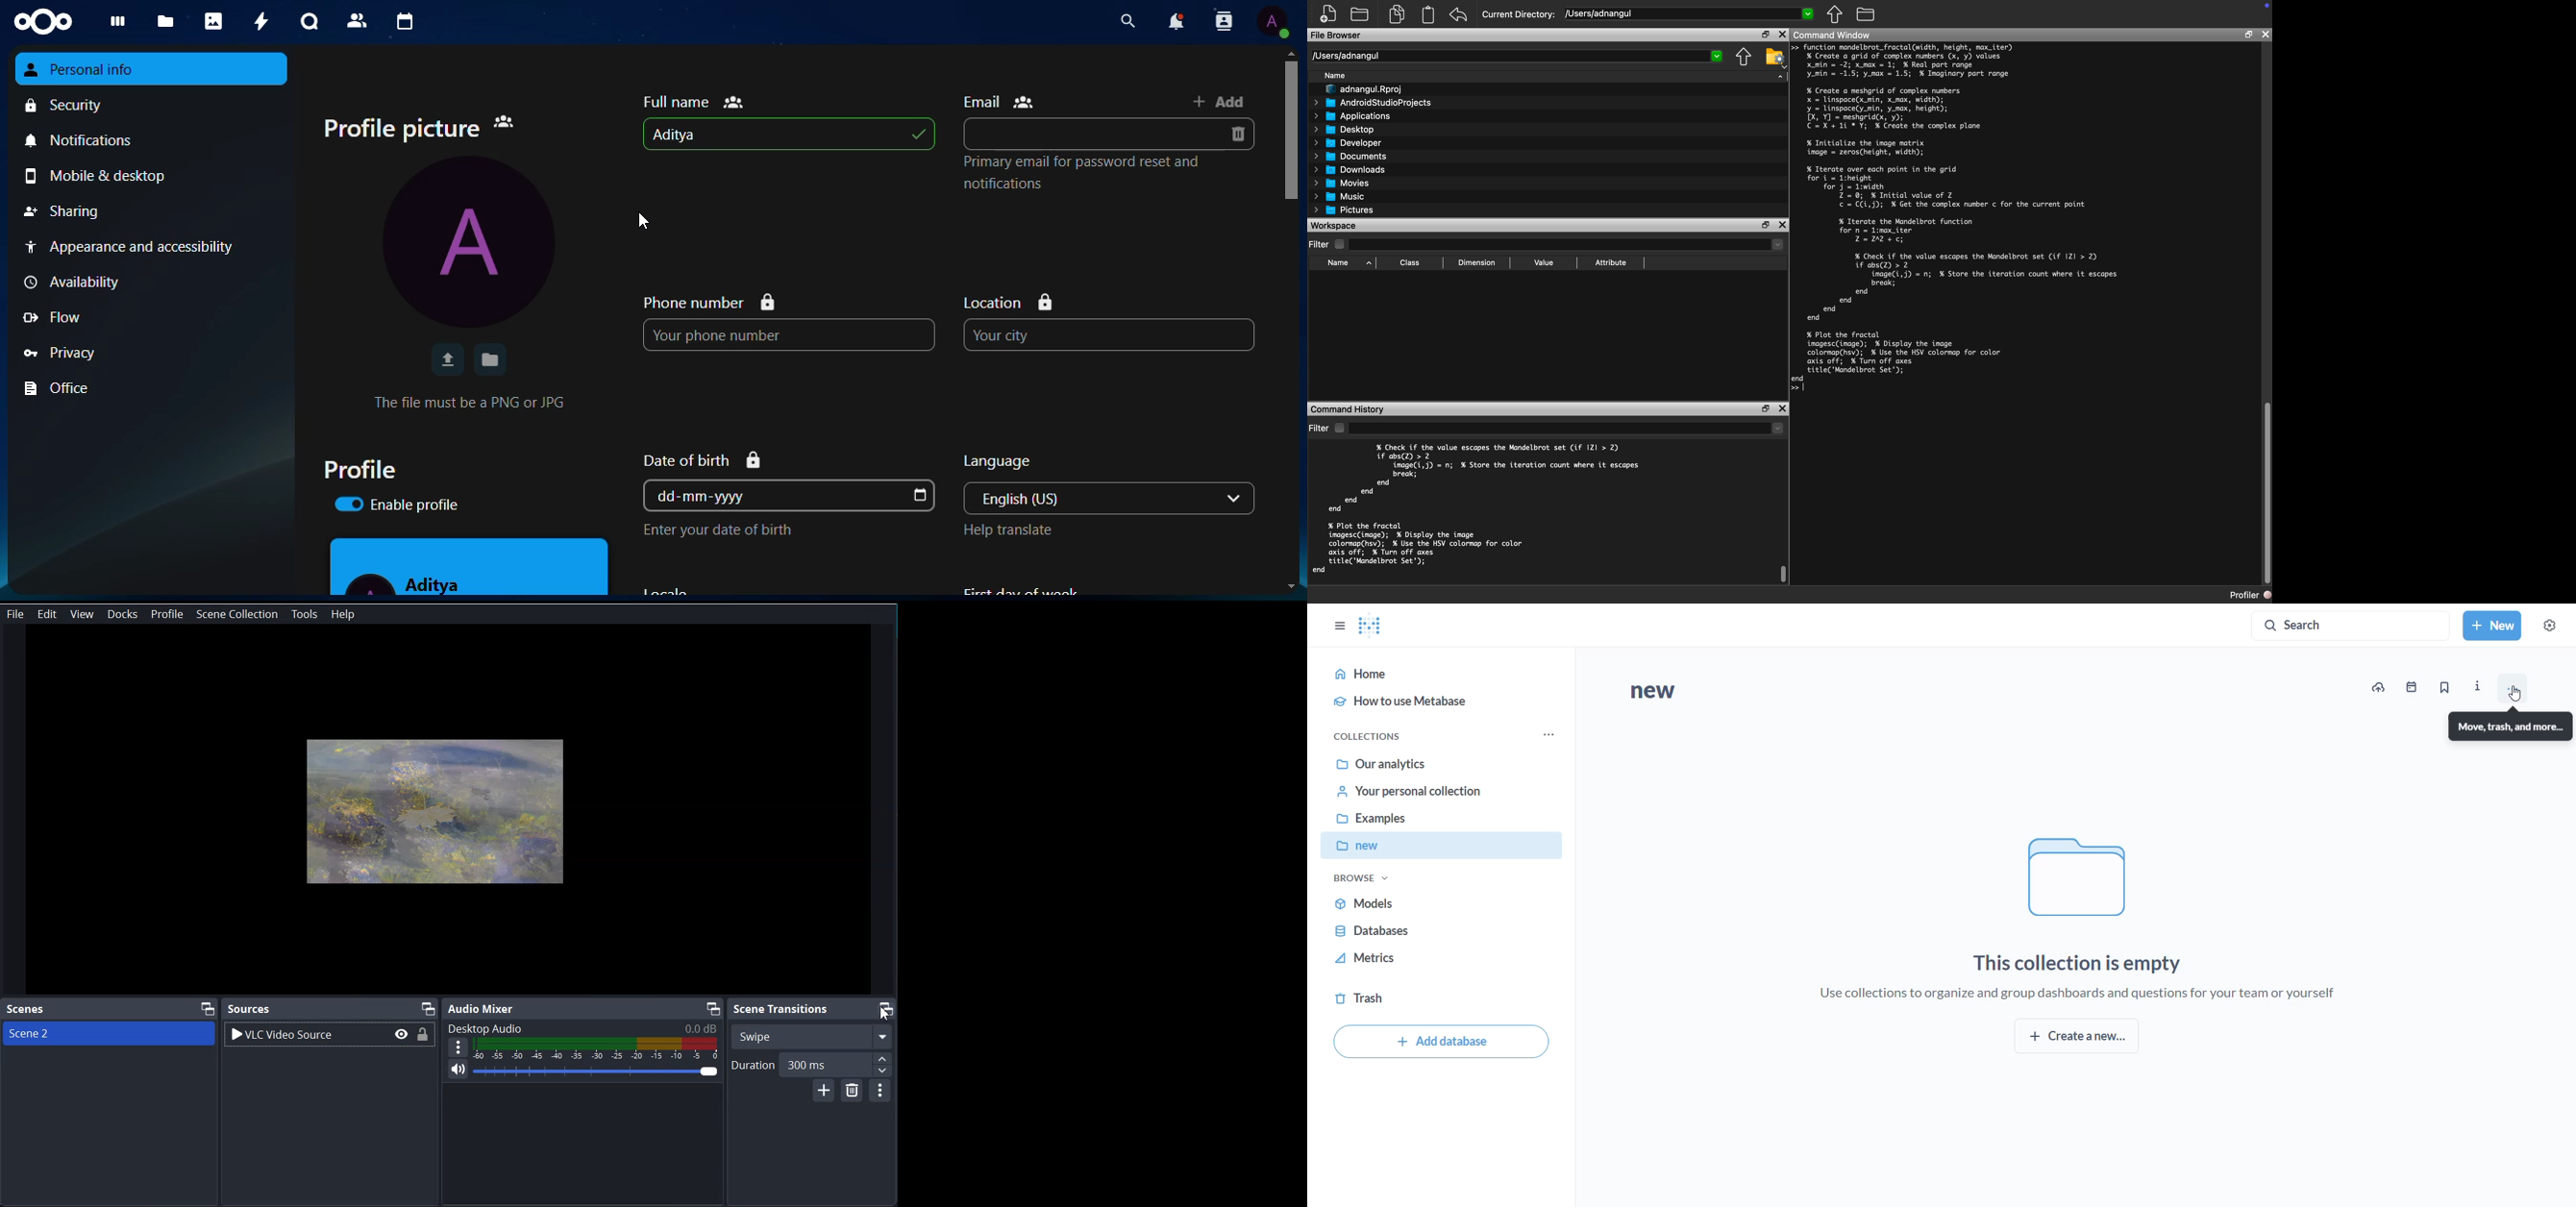 The width and height of the screenshot is (2576, 1232). Describe the element at coordinates (1177, 20) in the screenshot. I see `notification` at that location.